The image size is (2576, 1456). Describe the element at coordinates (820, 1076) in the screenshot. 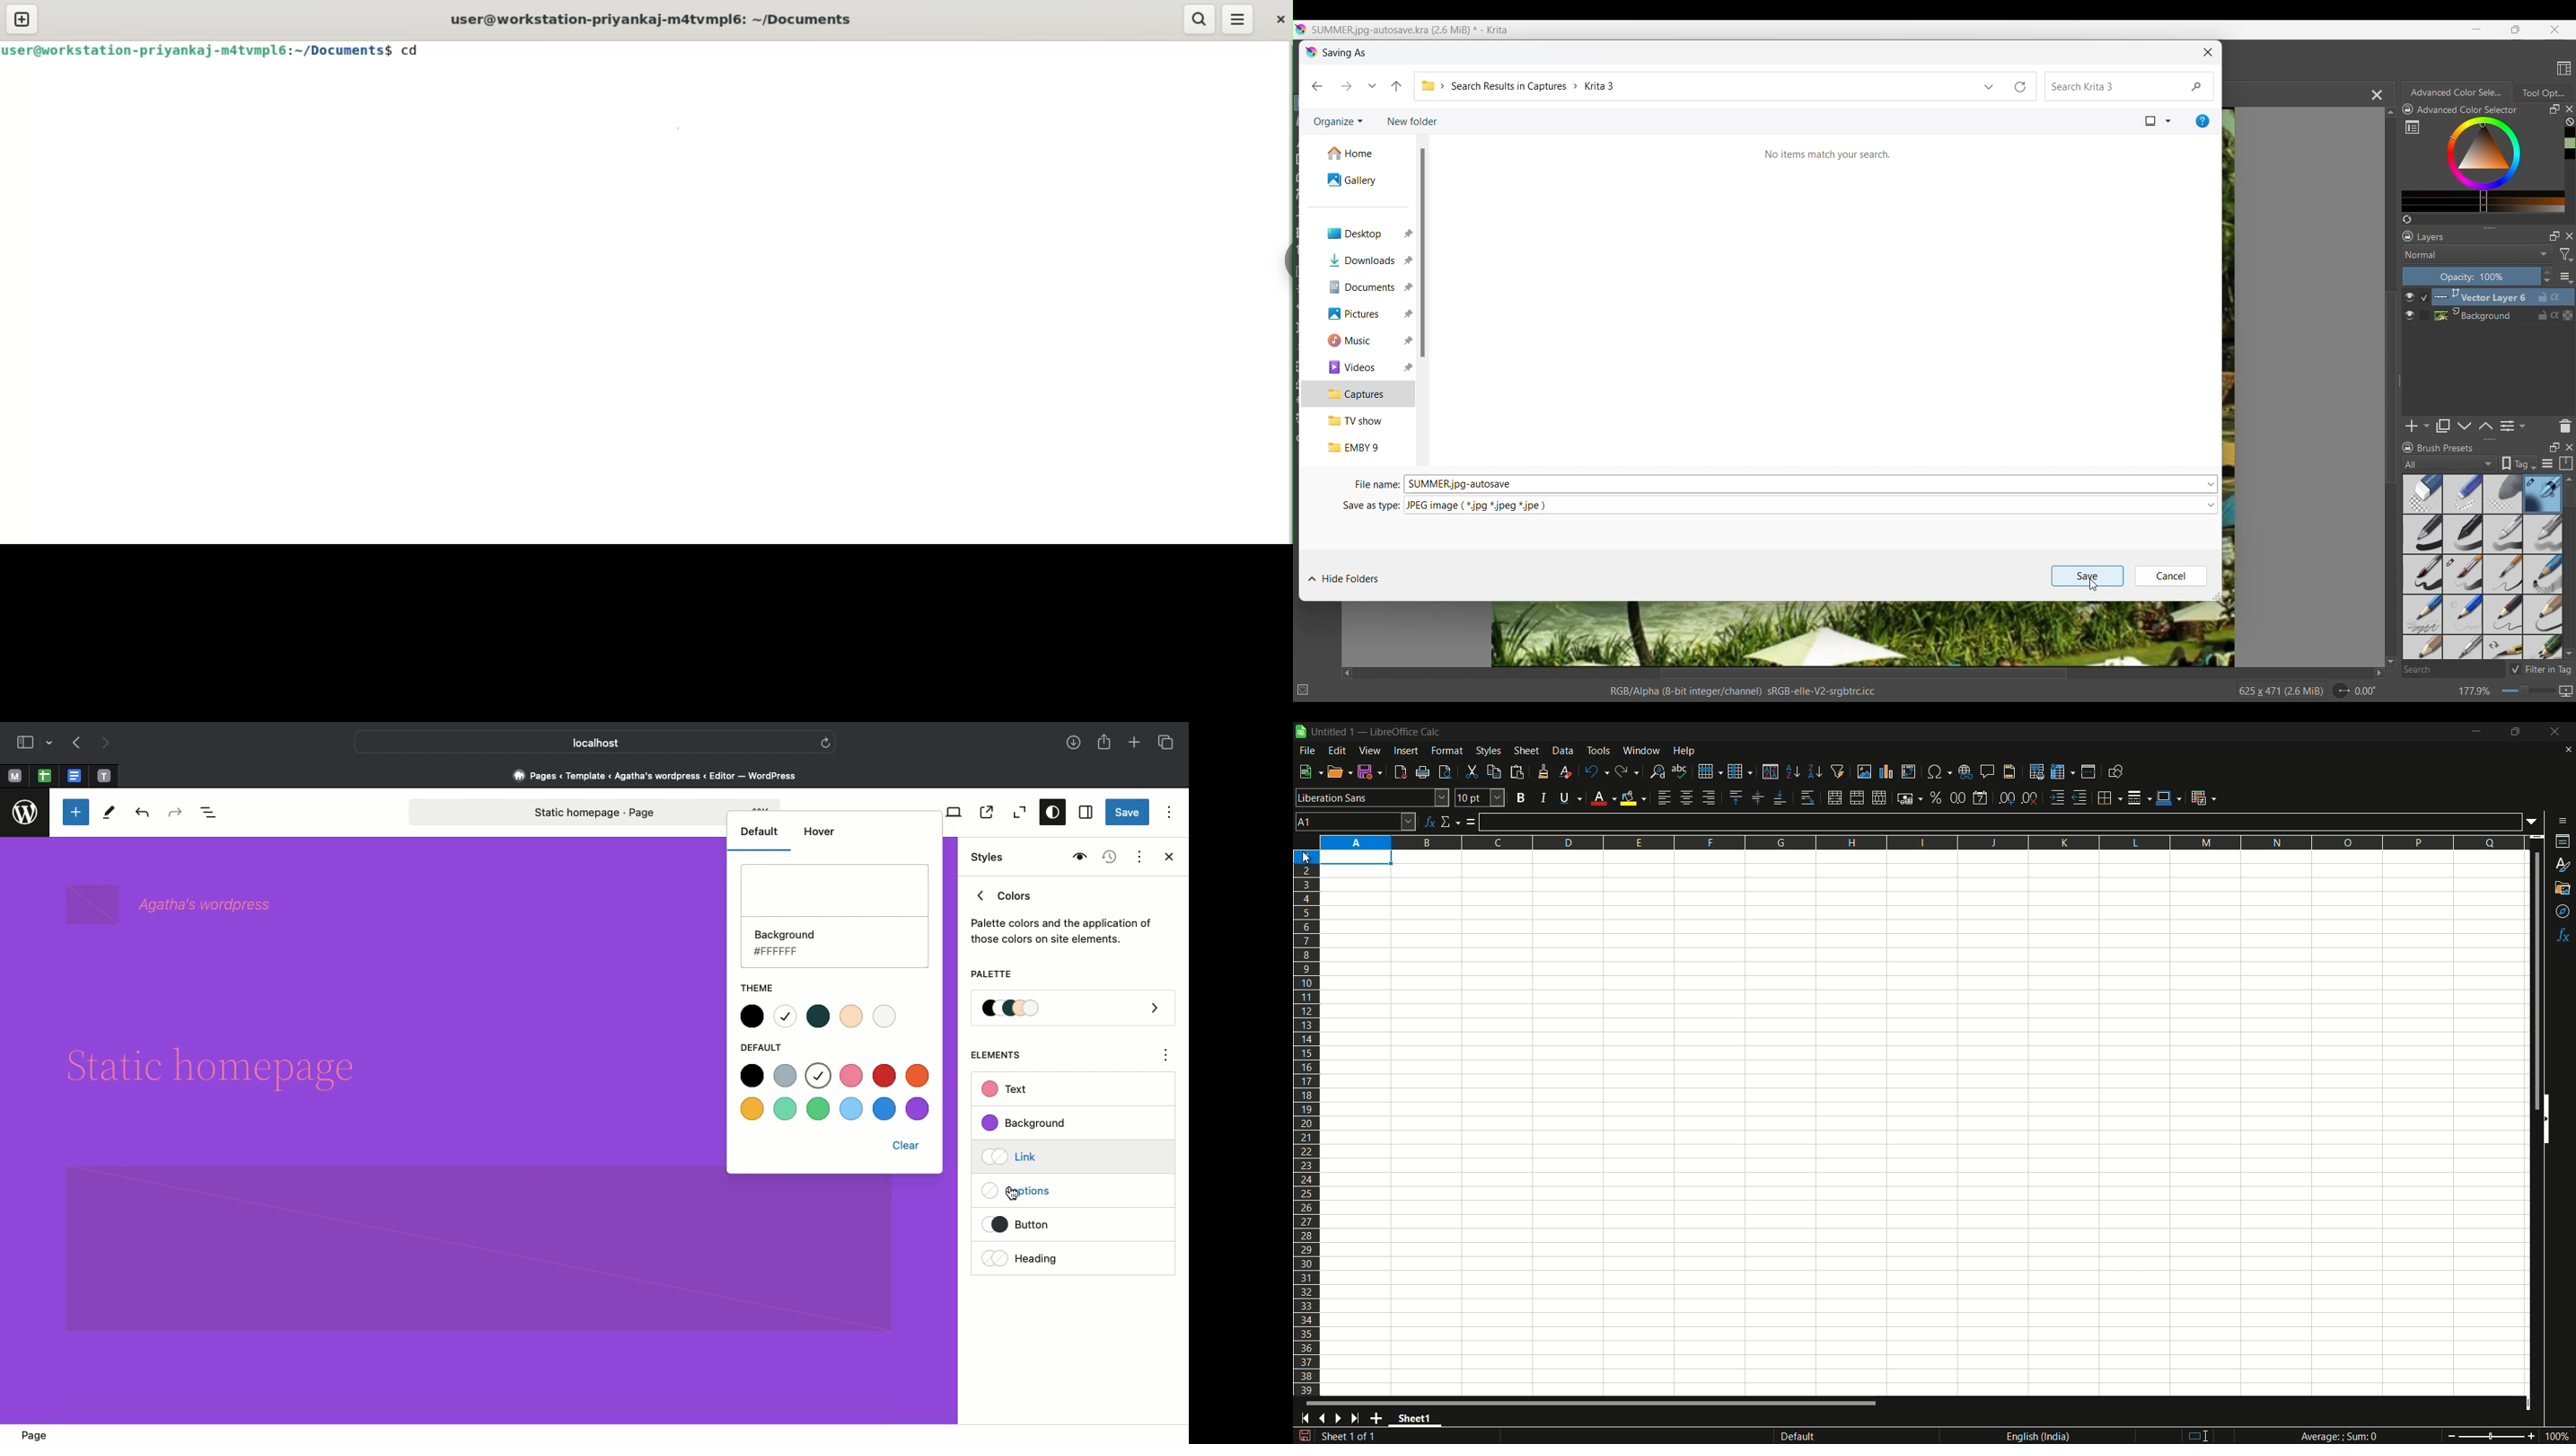

I see `White selected` at that location.